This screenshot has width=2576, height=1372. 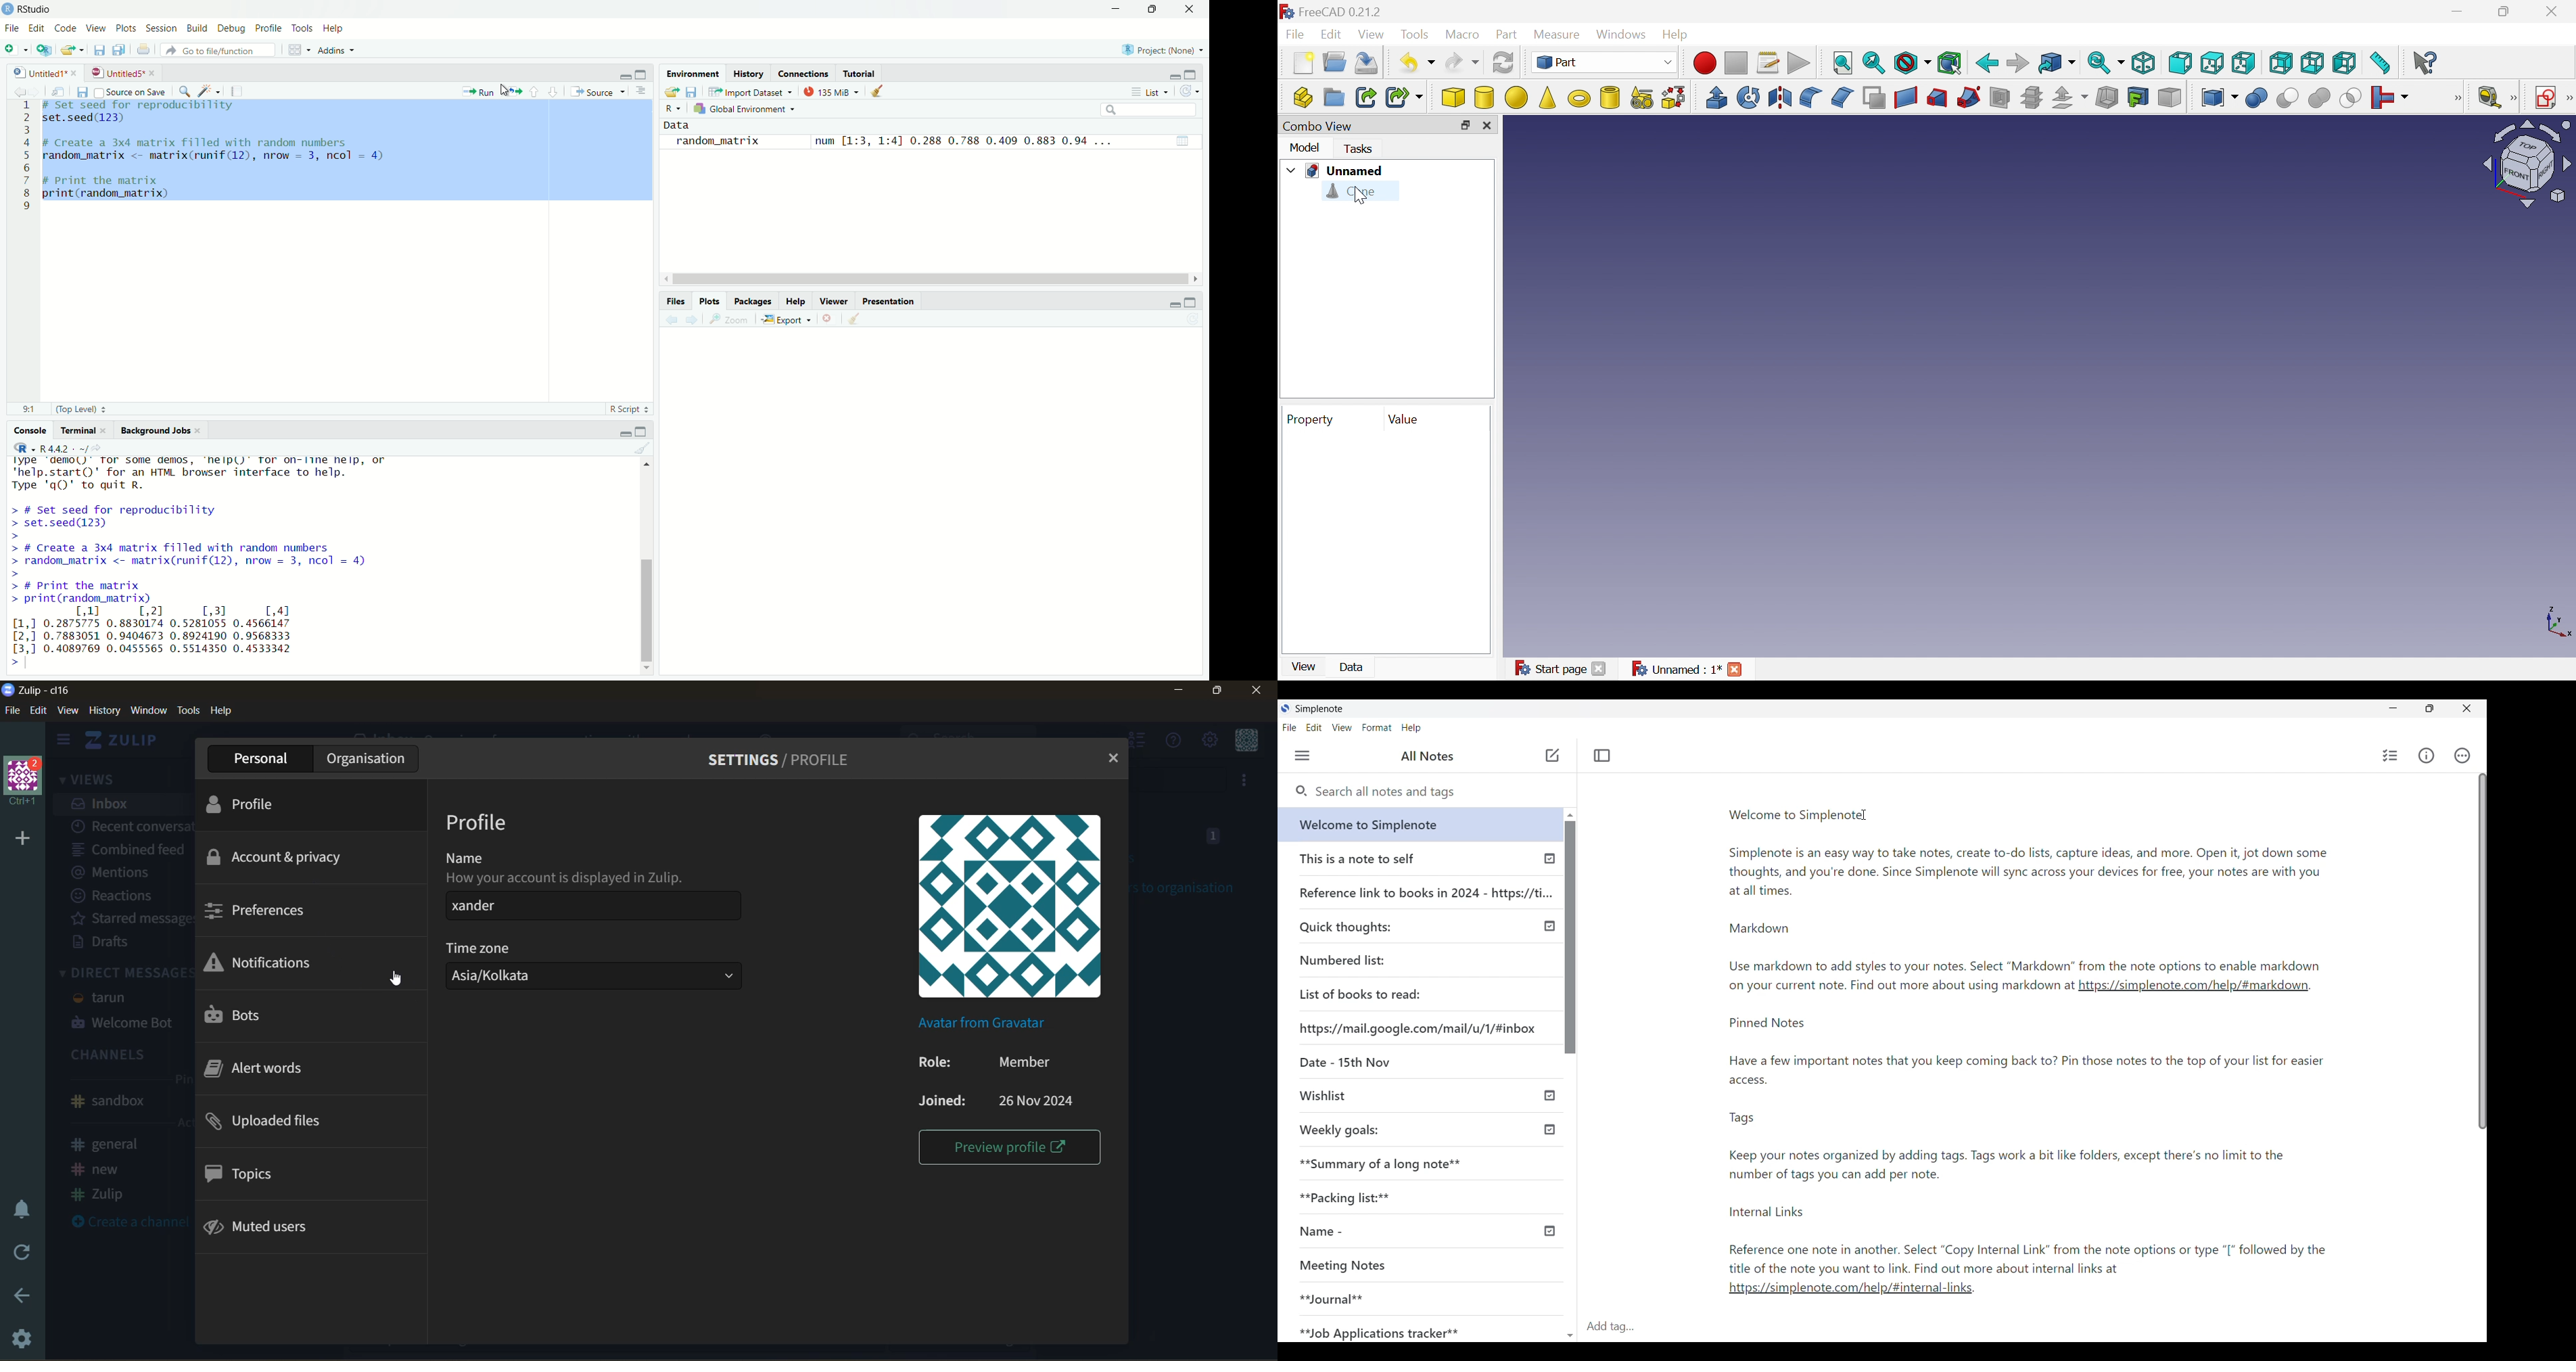 I want to click on save, so click(x=692, y=93).